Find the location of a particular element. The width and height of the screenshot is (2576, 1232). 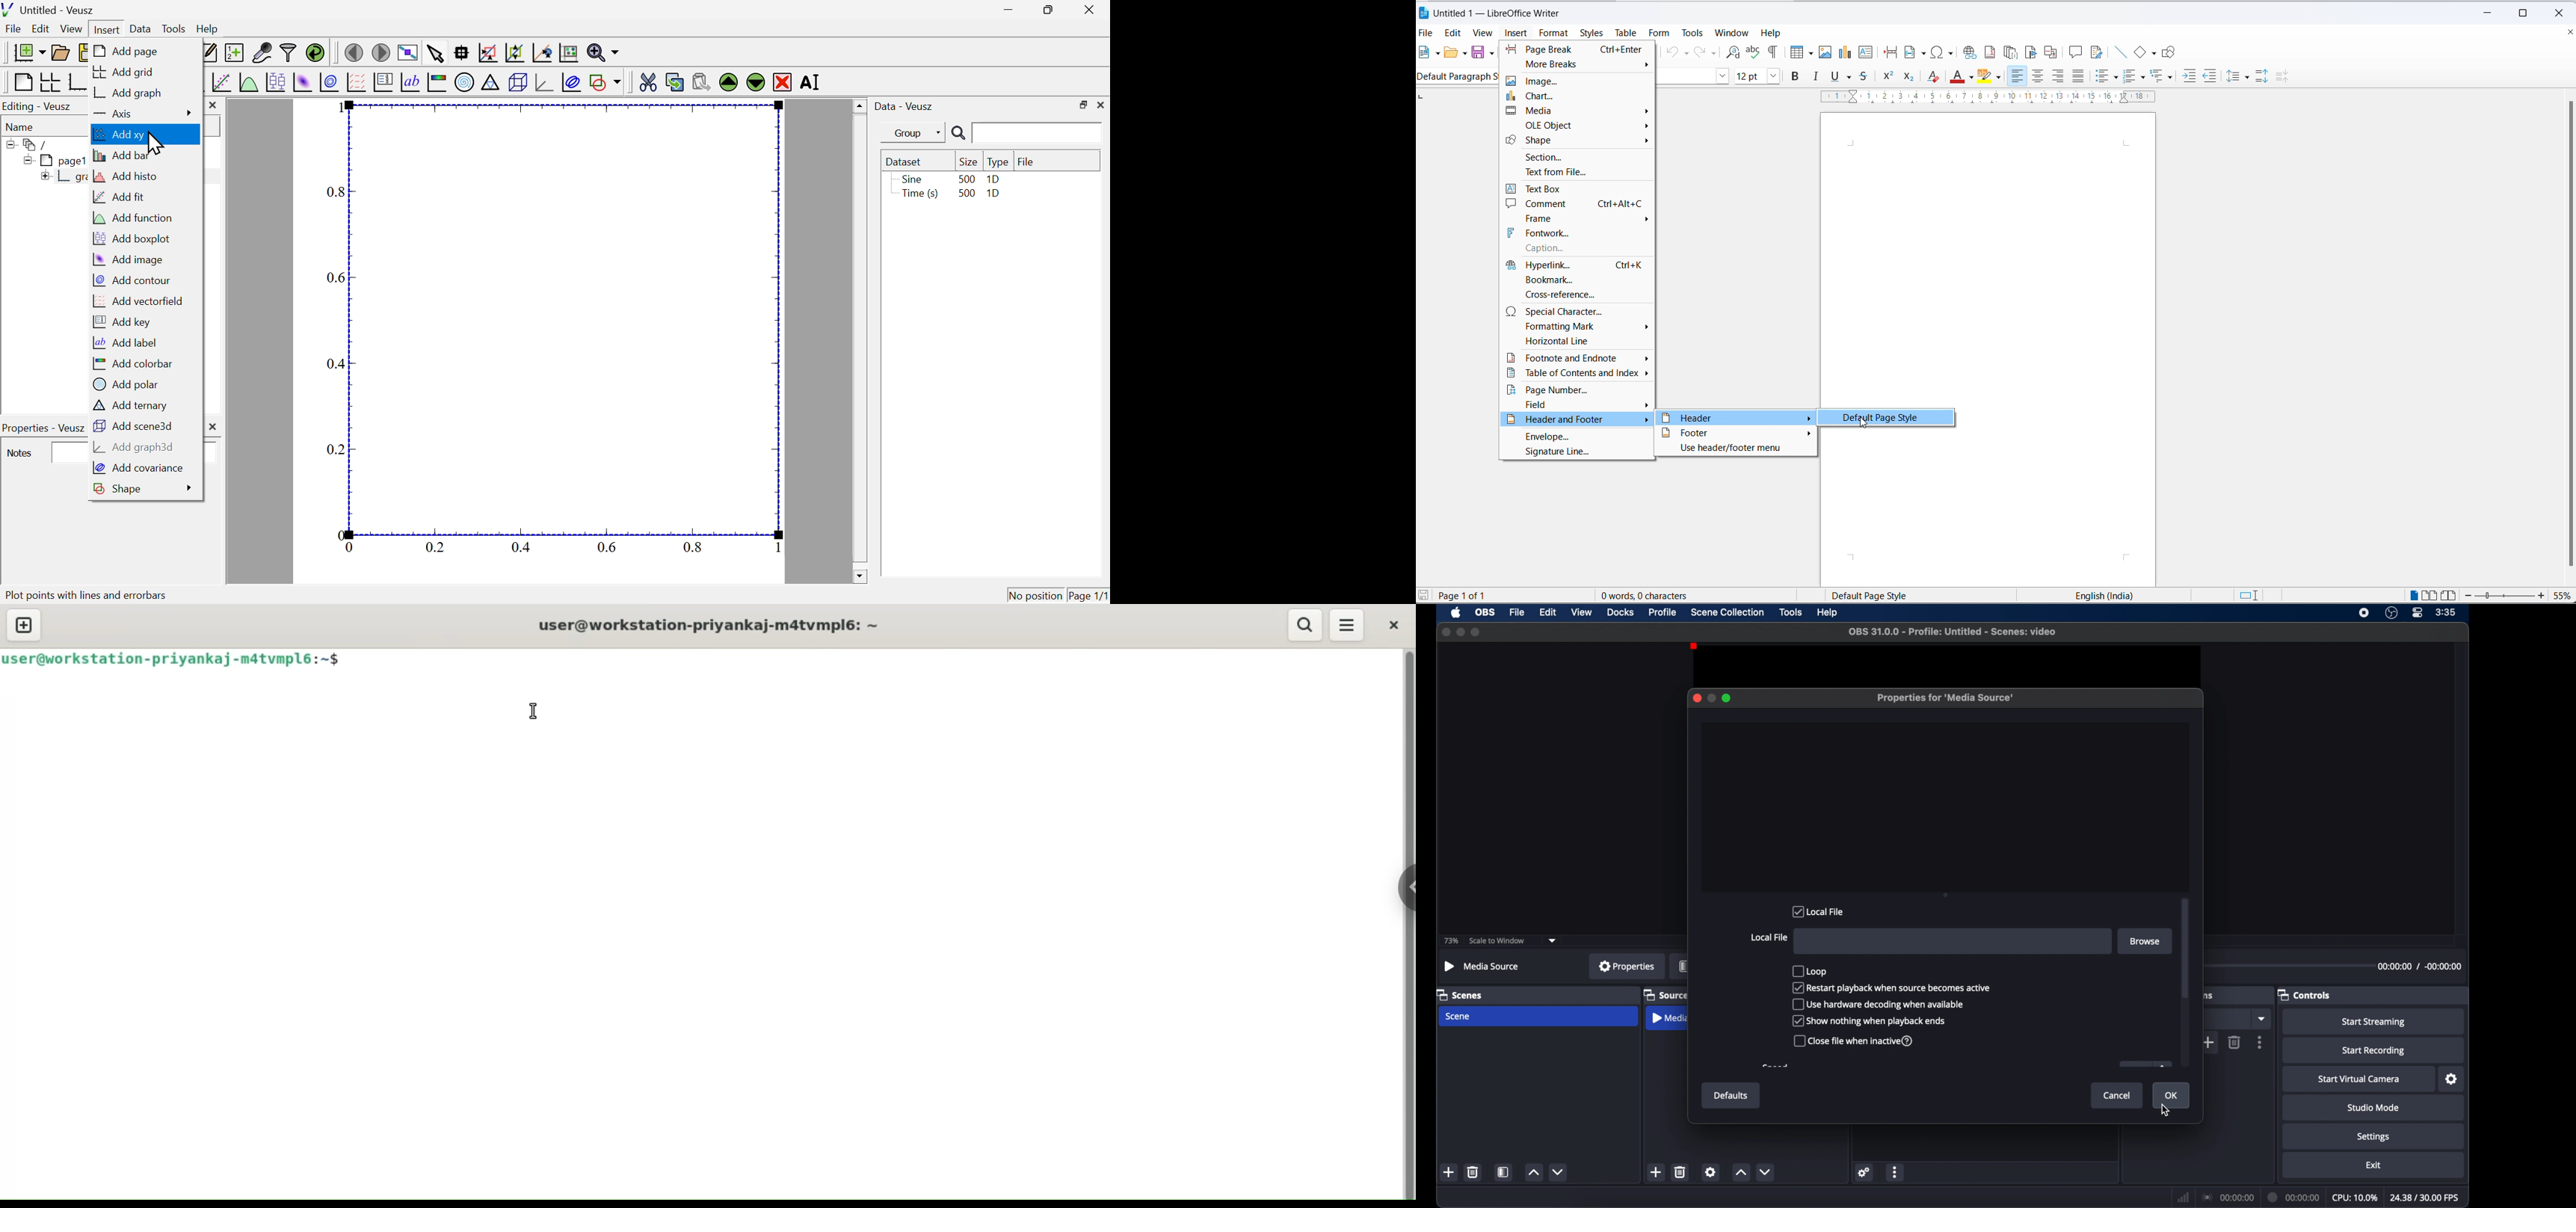

obscure button is located at coordinates (2148, 1063).